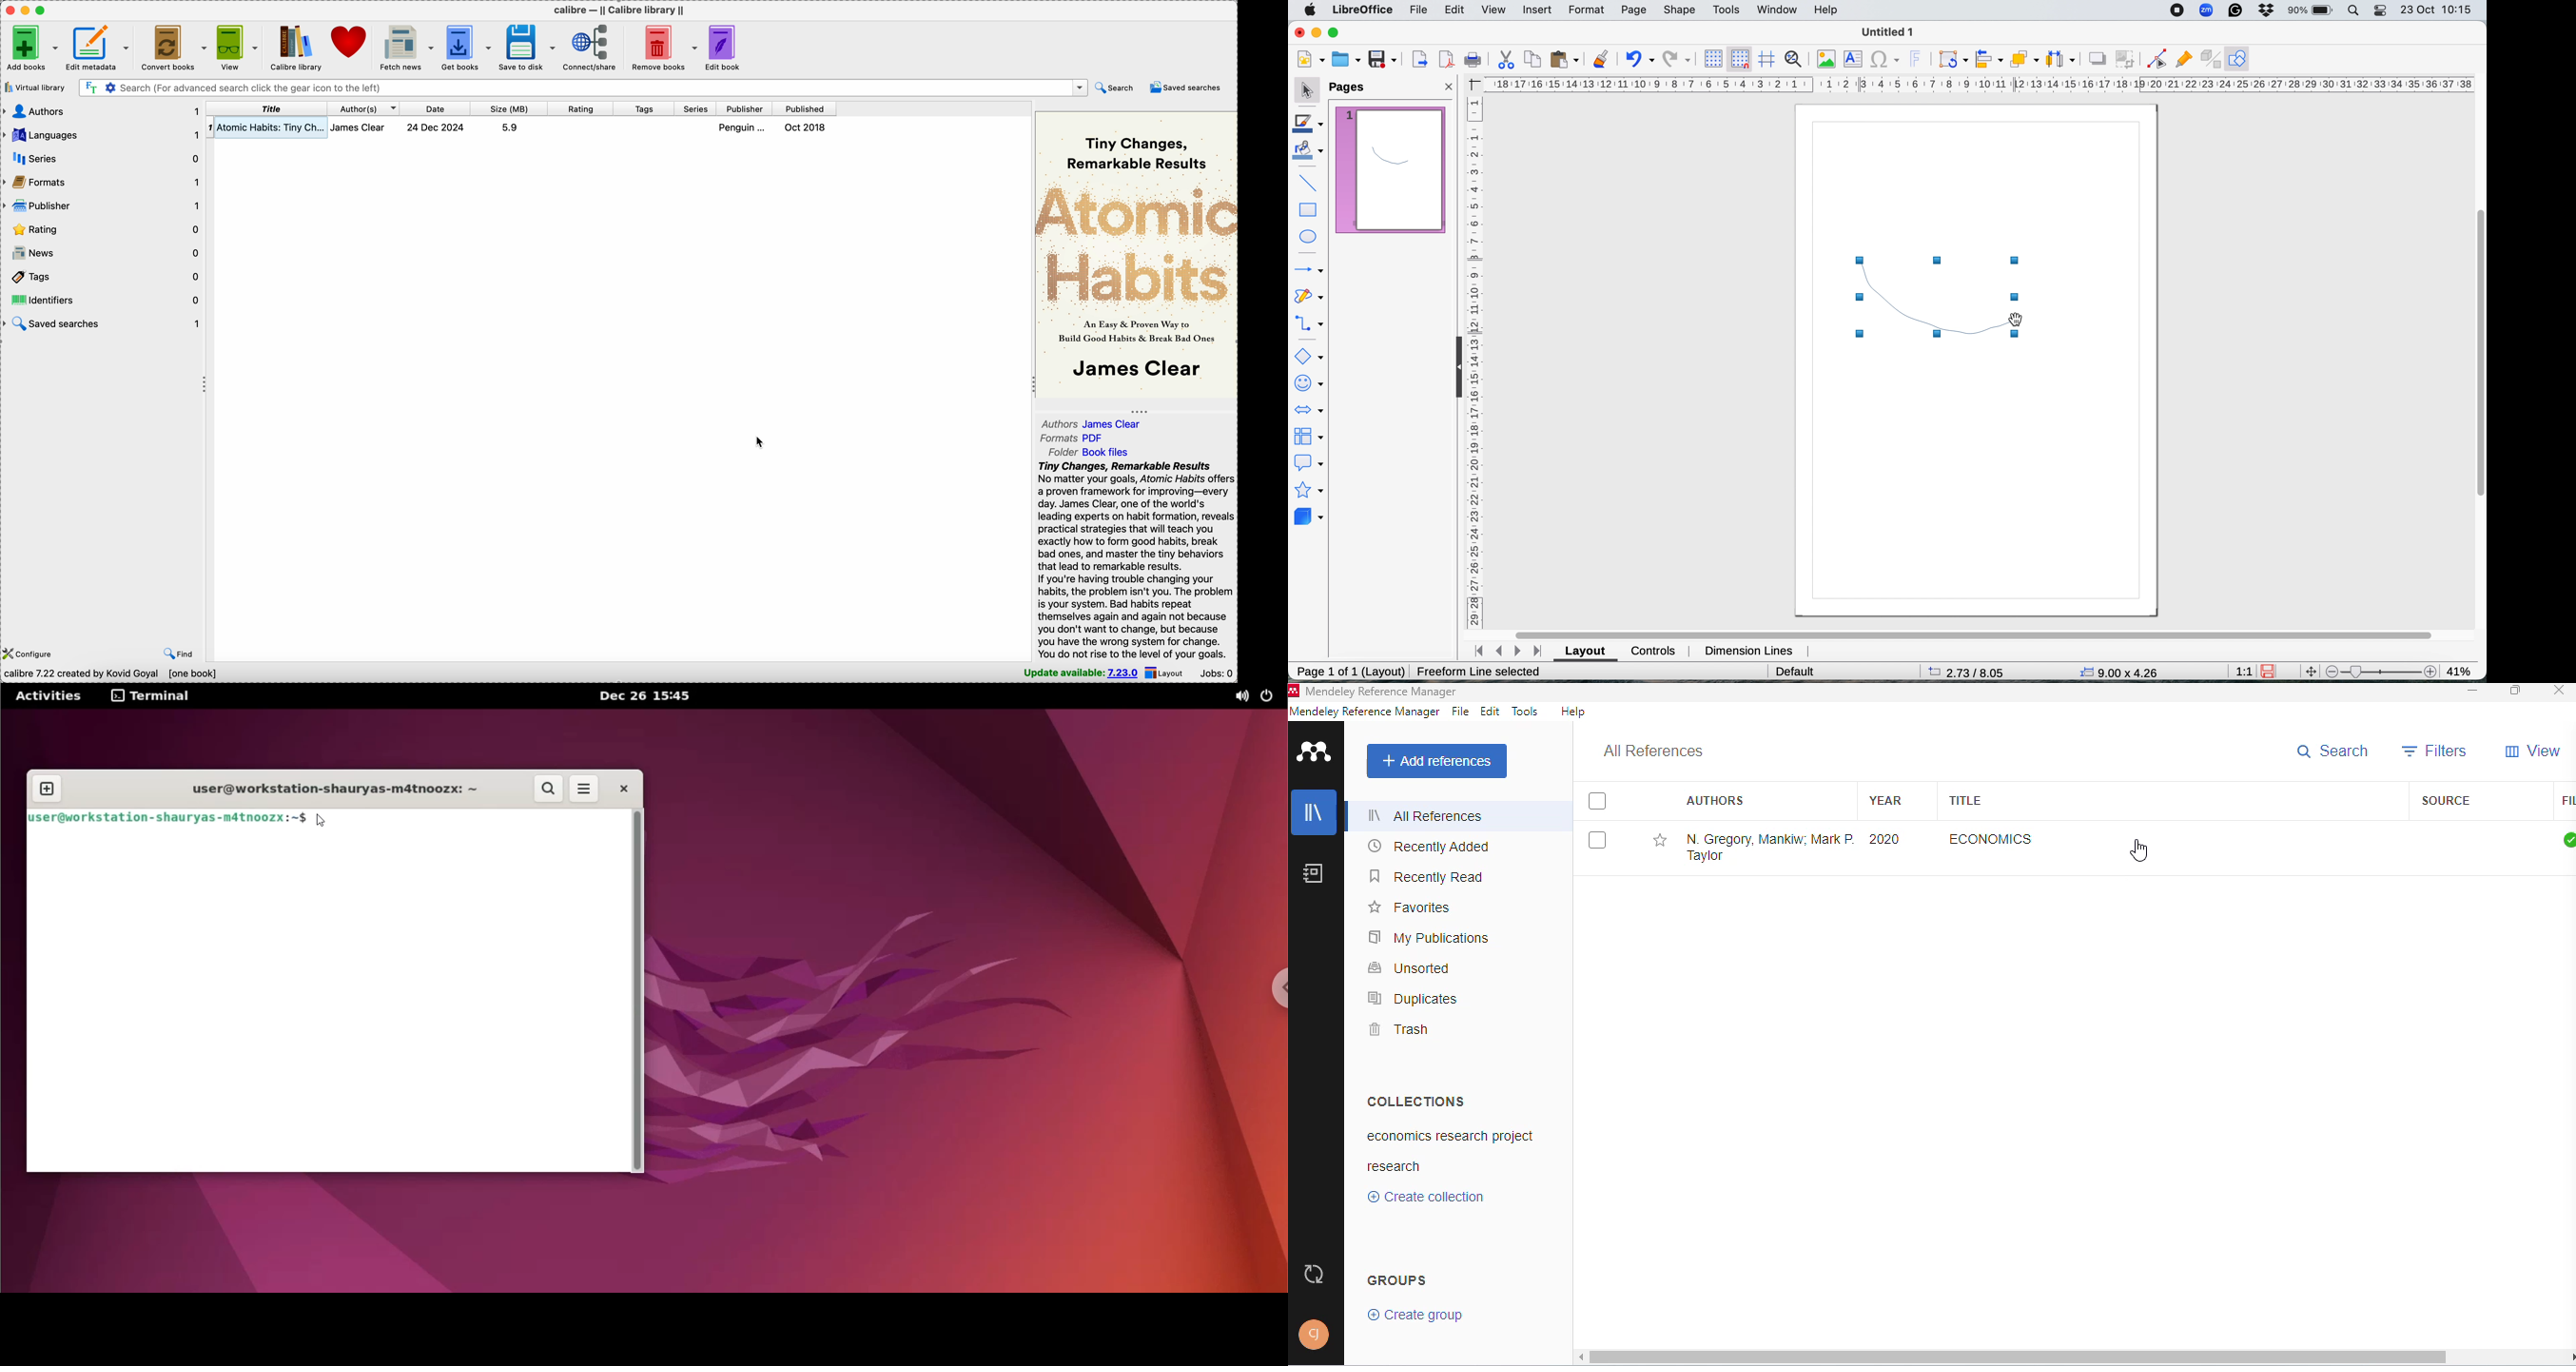 This screenshot has height=1372, width=2576. I want to click on edit book, so click(729, 48).